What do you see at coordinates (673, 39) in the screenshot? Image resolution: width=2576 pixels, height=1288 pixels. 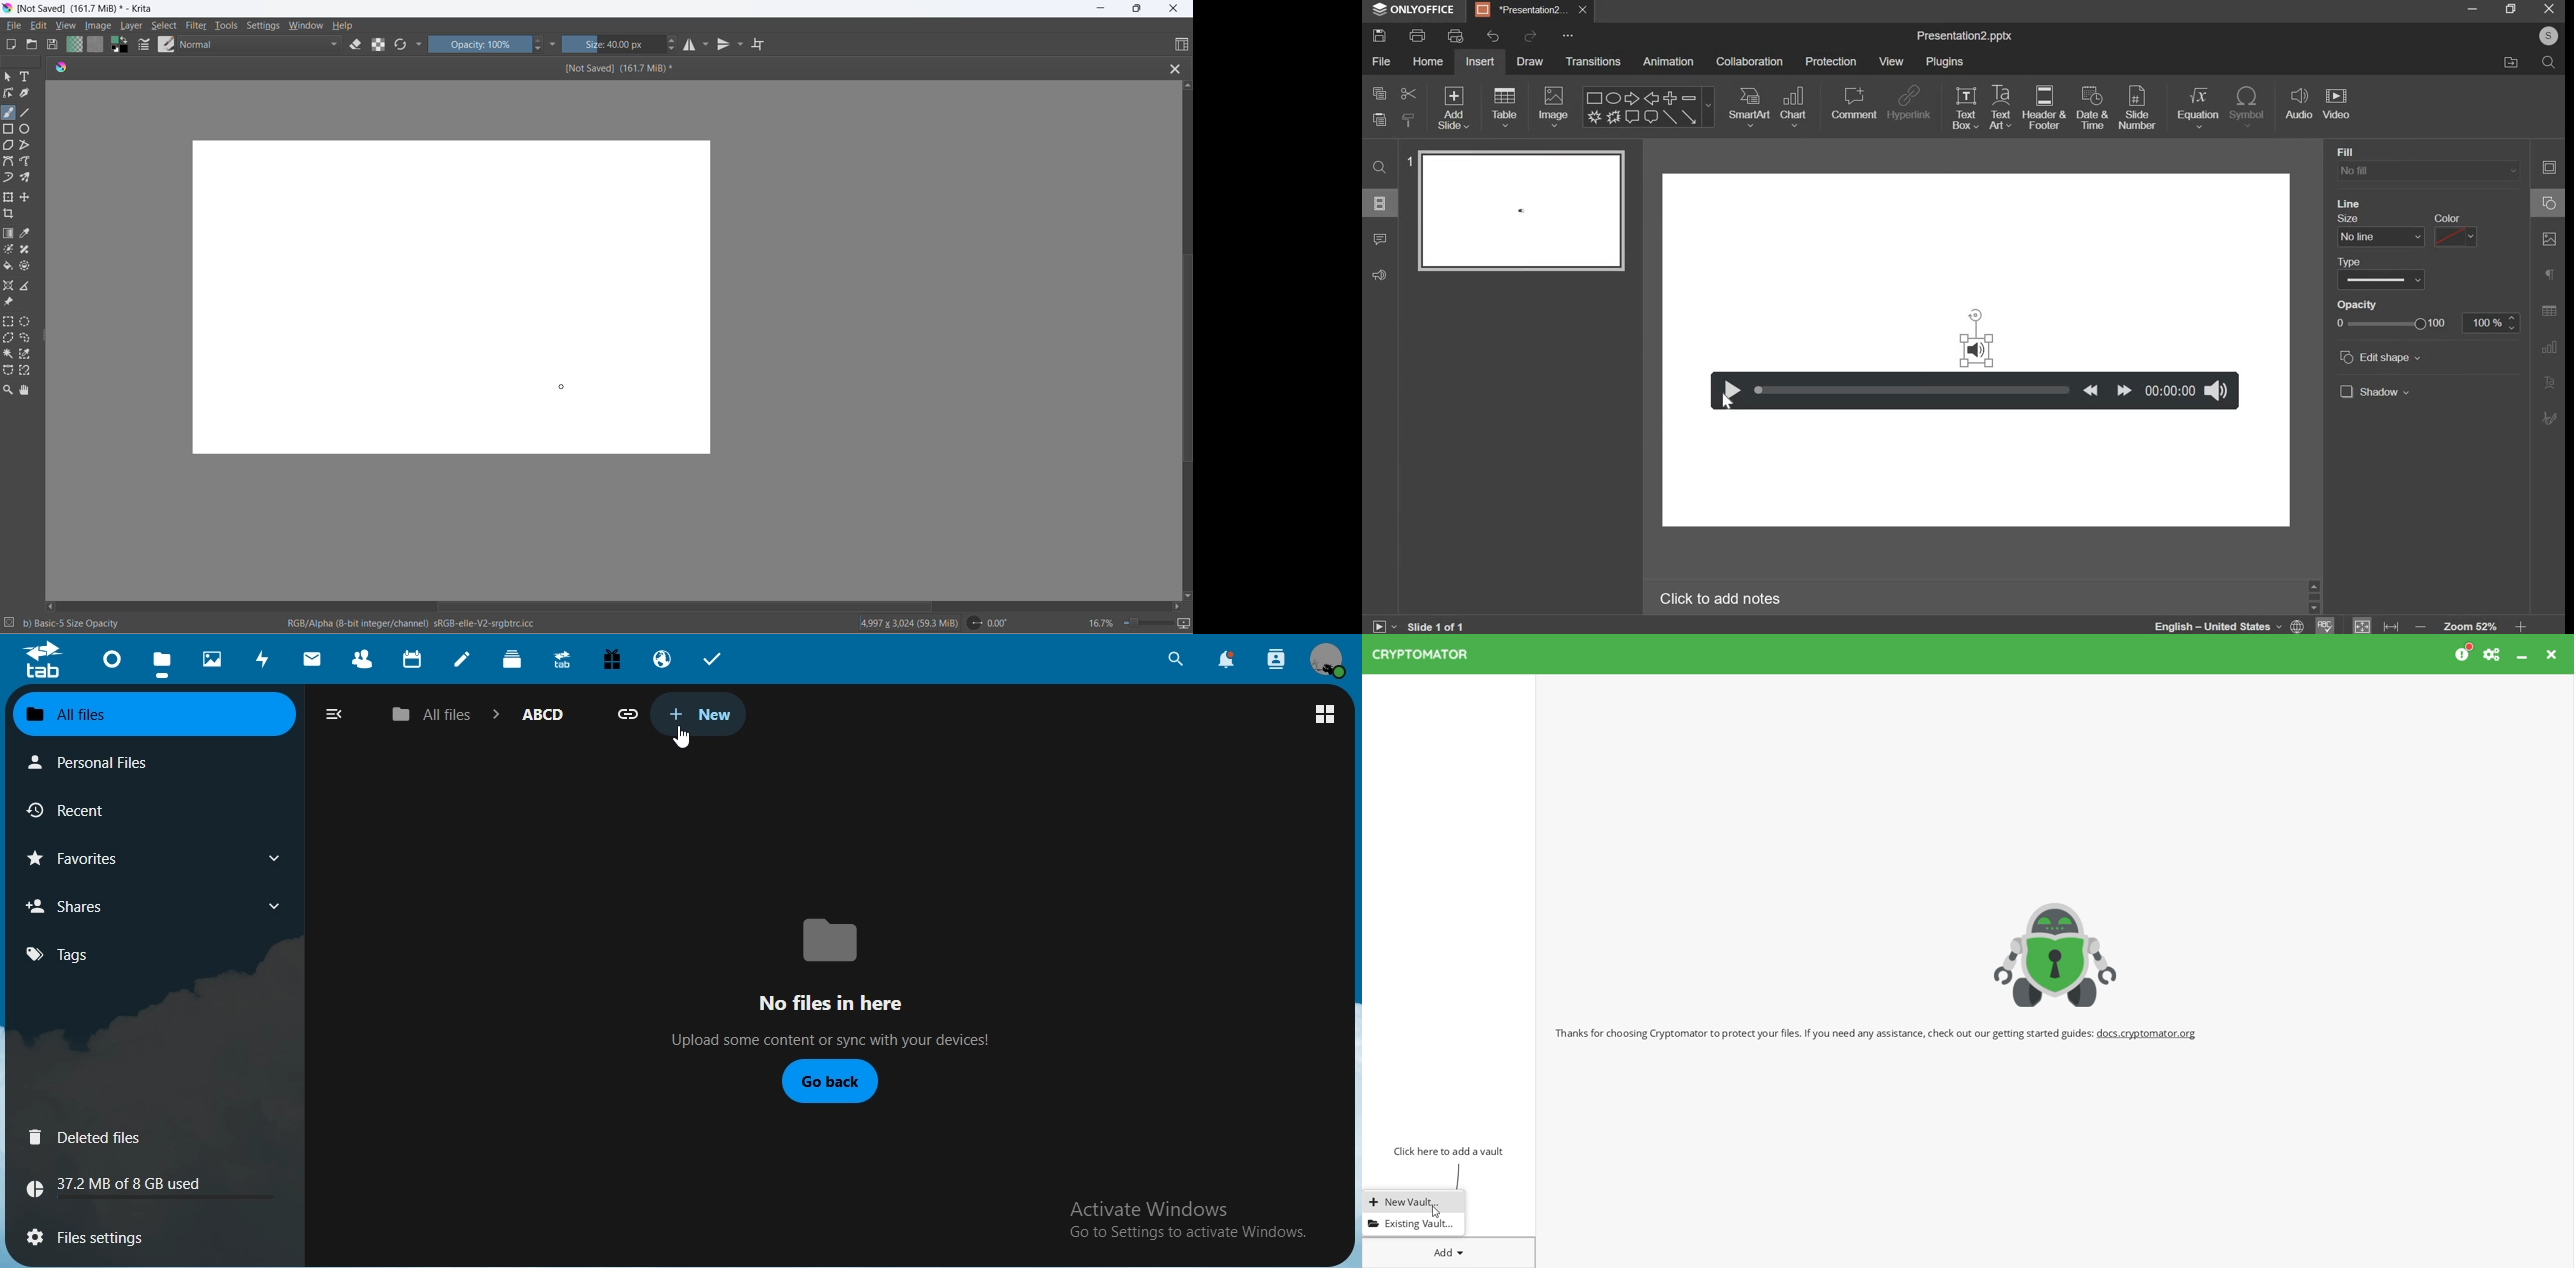 I see `increment size` at bounding box center [673, 39].